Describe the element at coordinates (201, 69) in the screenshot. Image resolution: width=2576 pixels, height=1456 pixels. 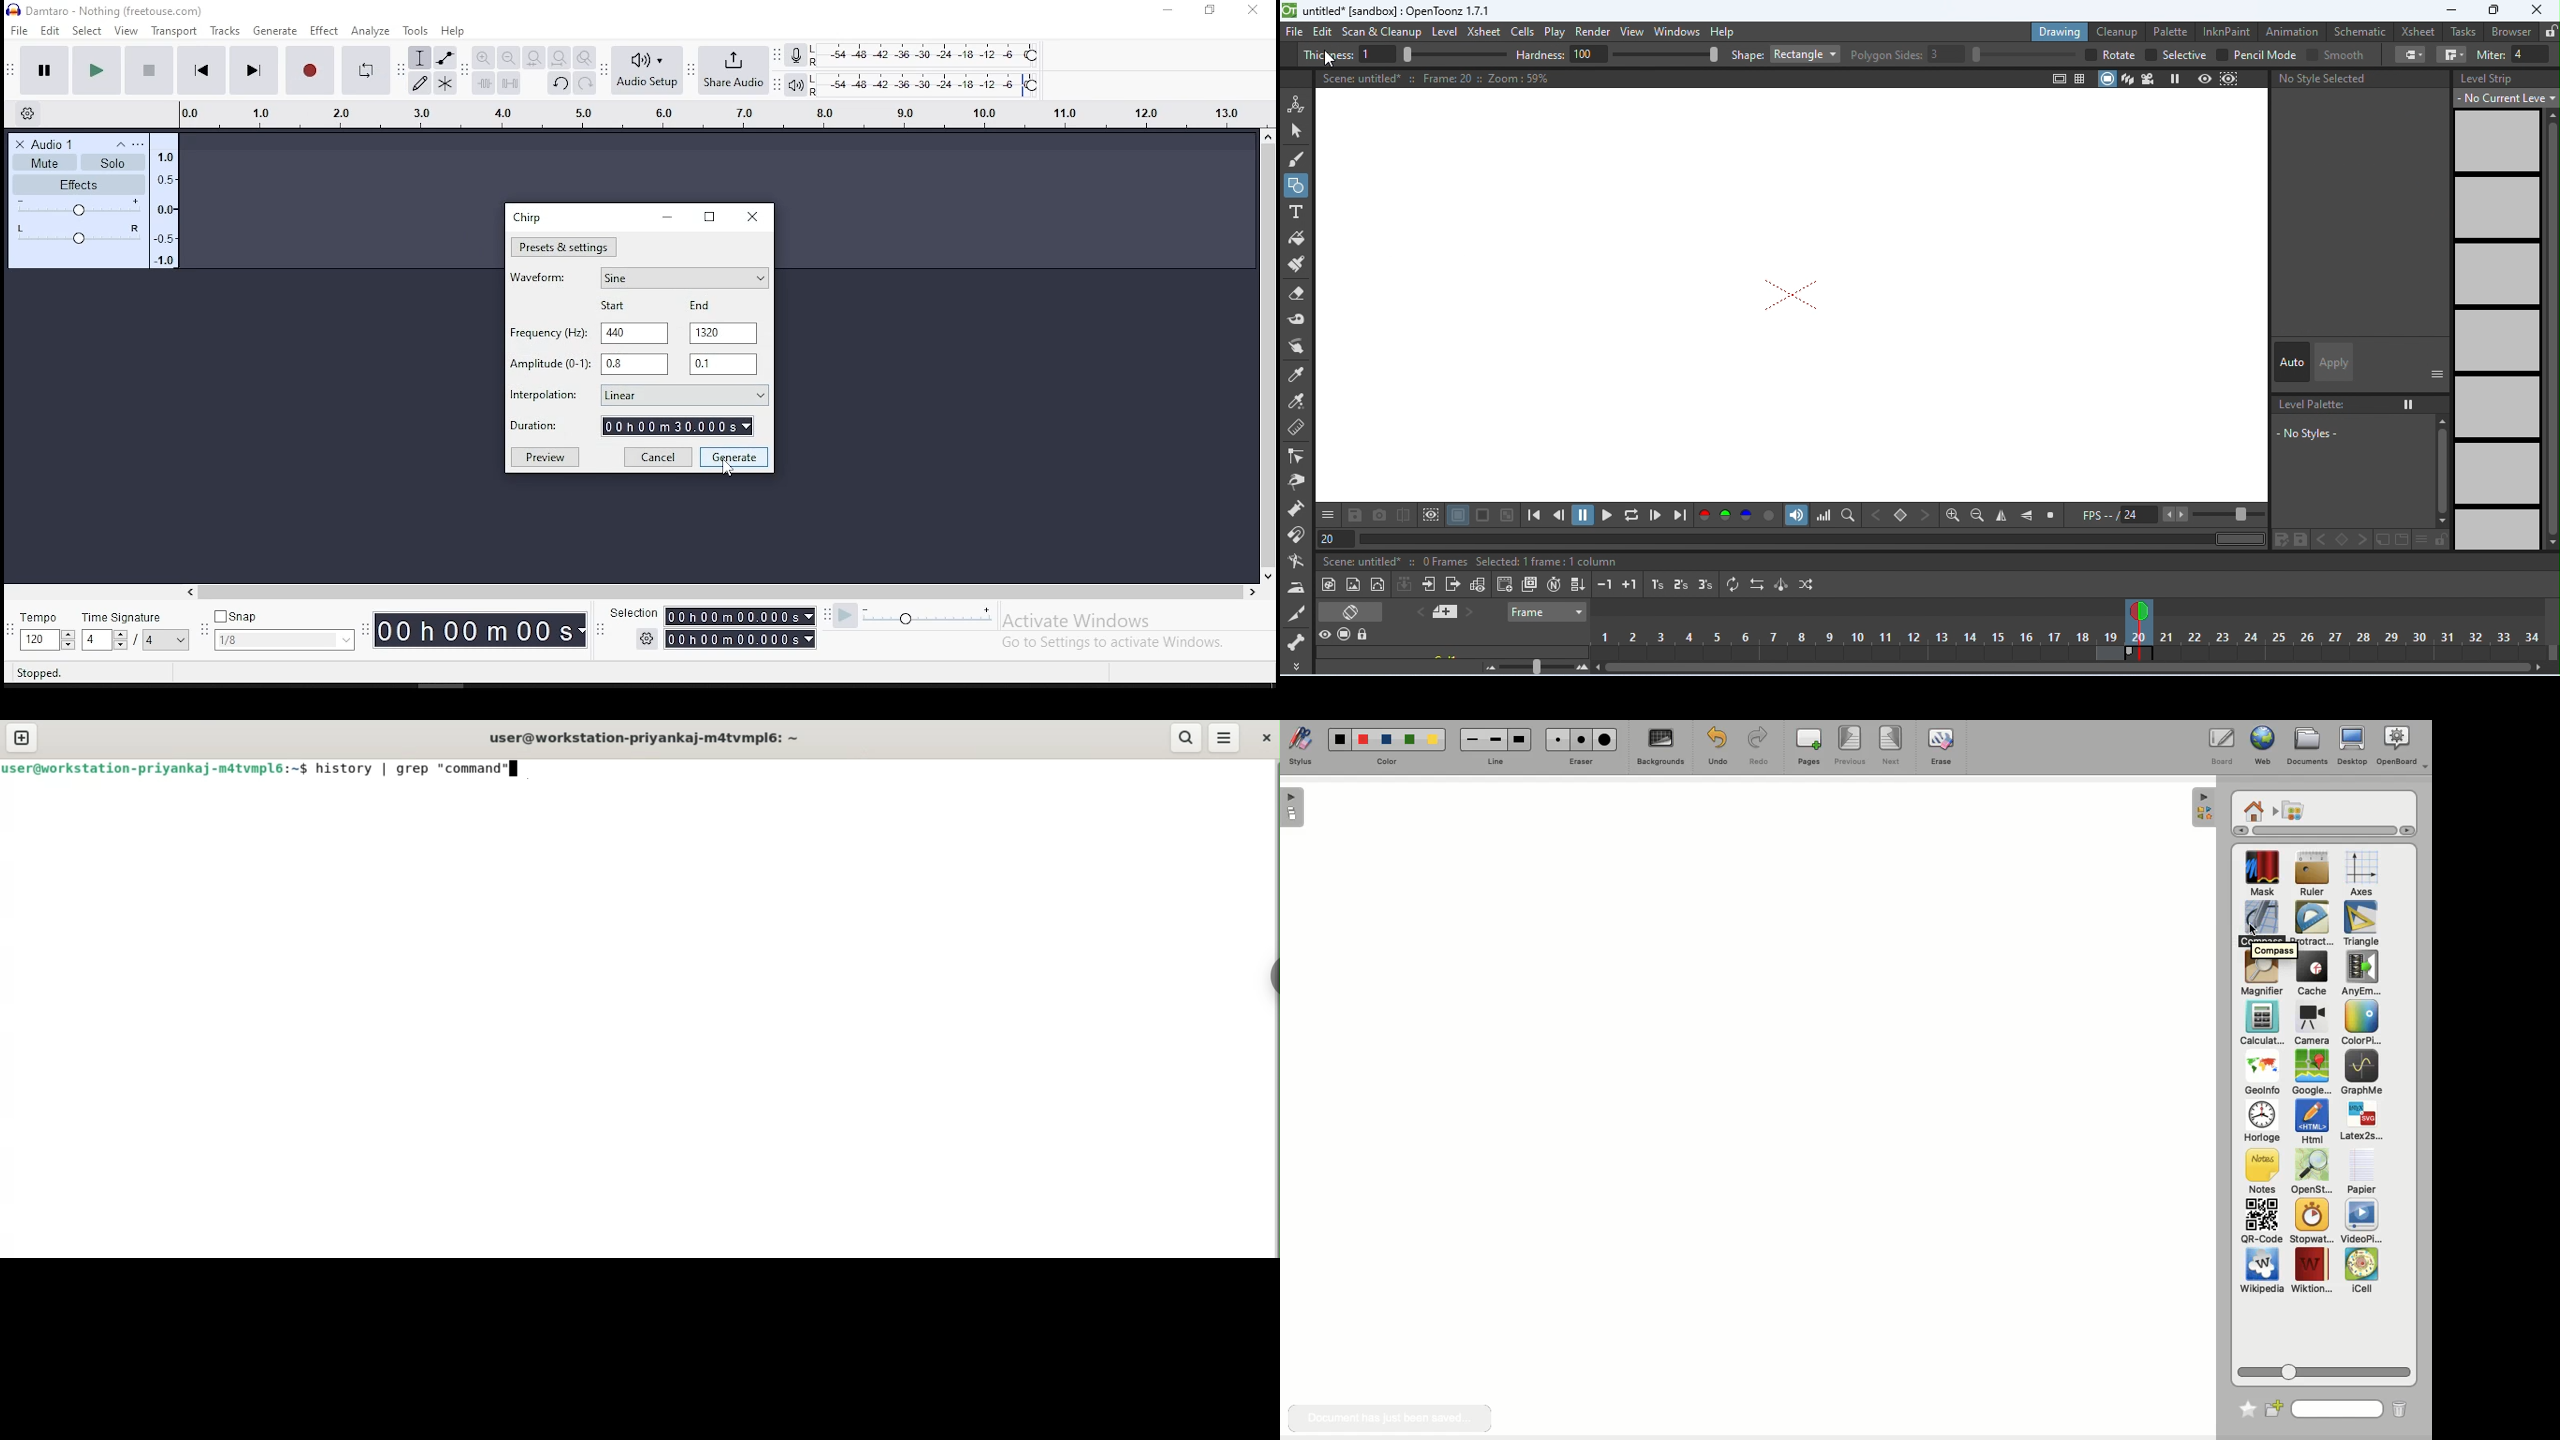
I see `skip to start` at that location.